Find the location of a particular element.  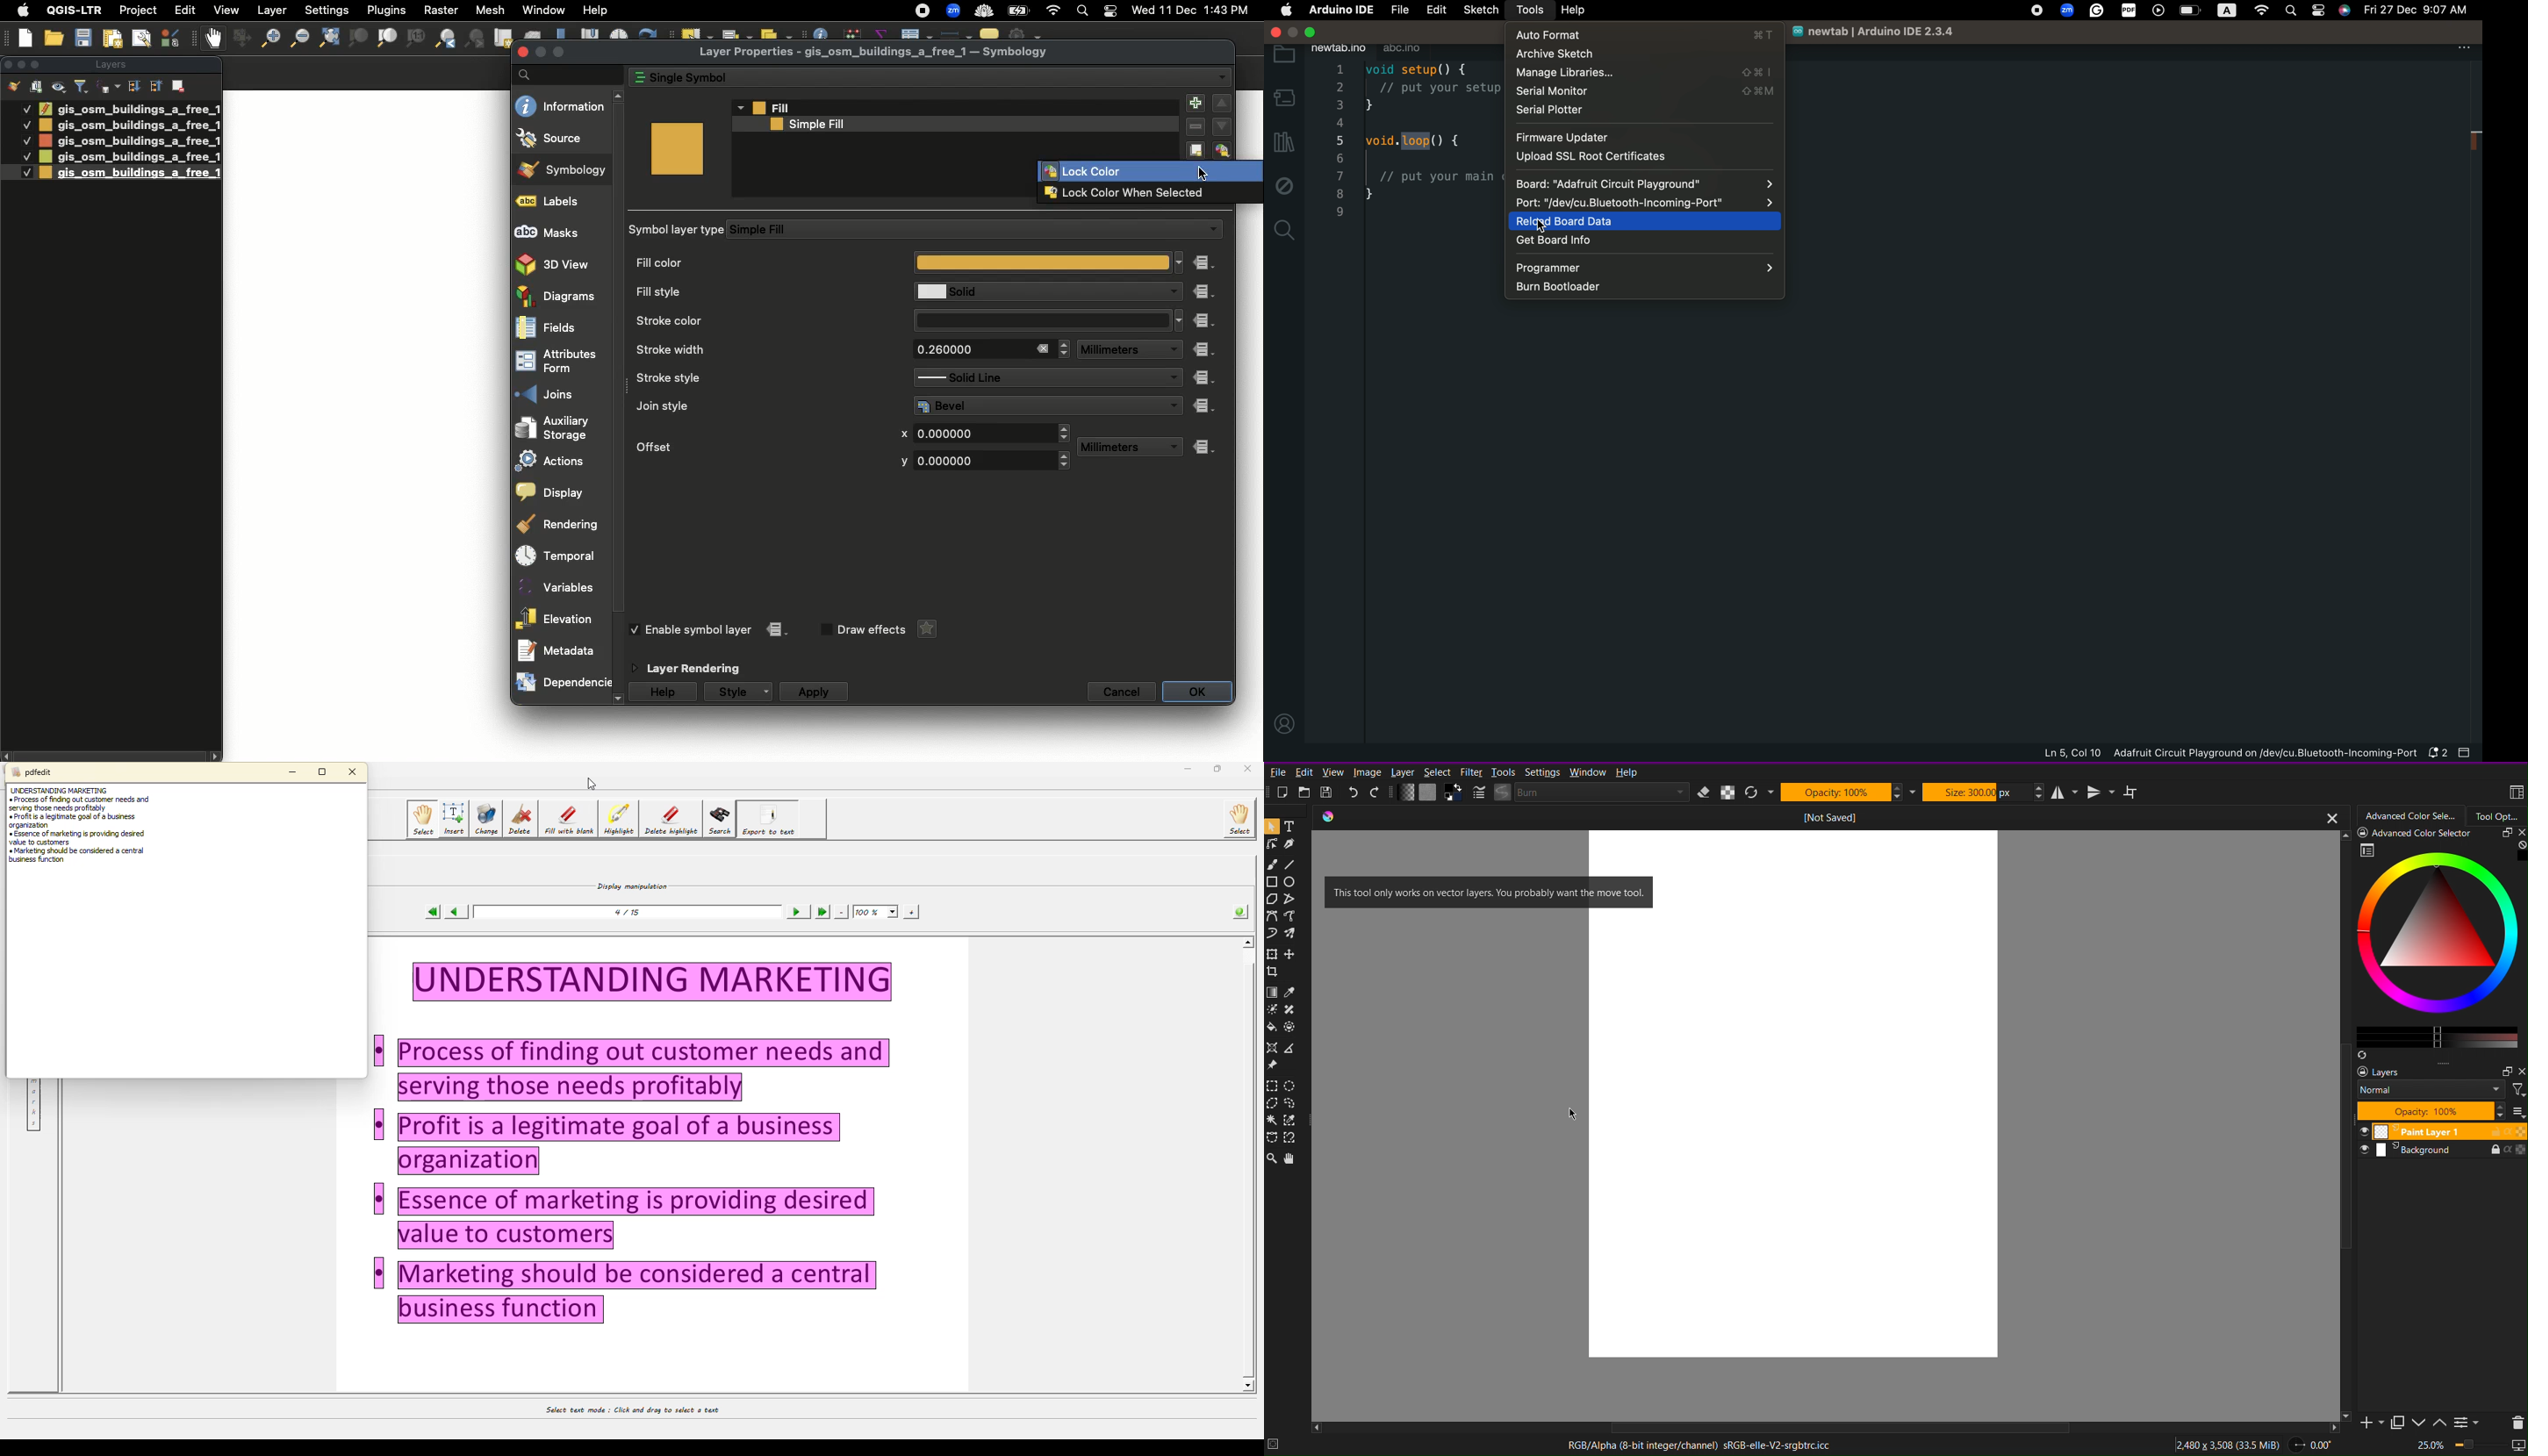

Stroke style is located at coordinates (756, 378).